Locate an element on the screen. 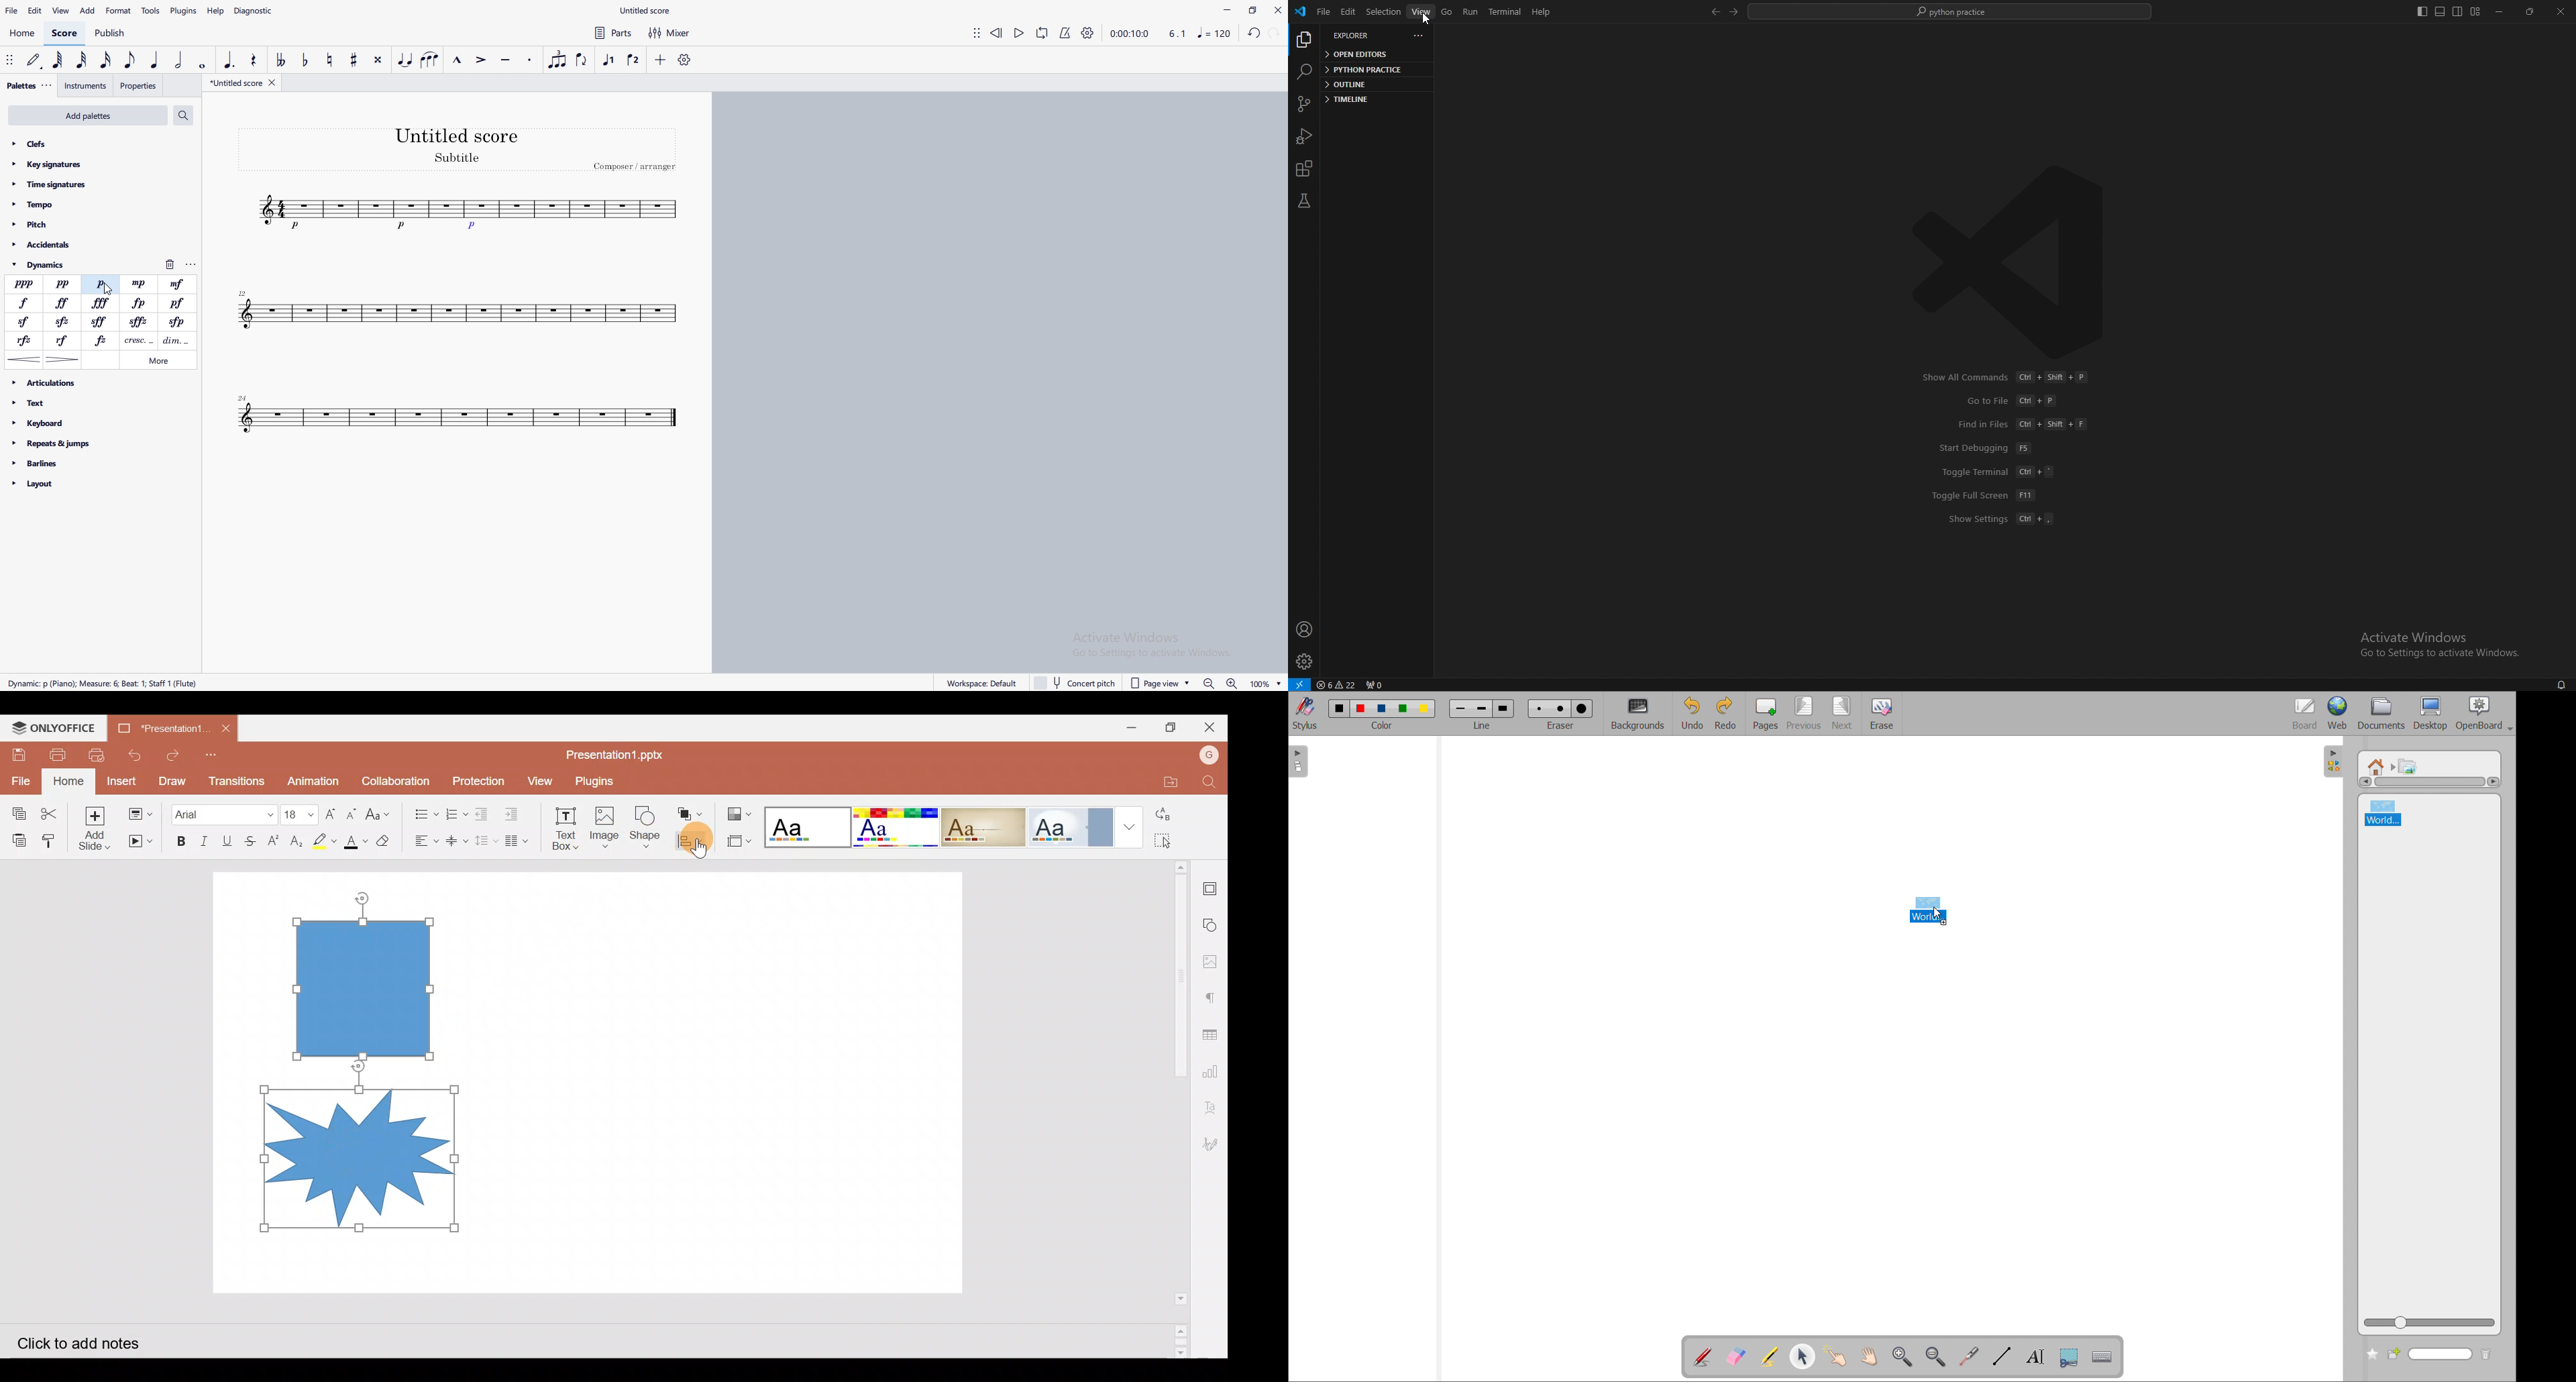 The image size is (2576, 1400). Protection is located at coordinates (475, 780).